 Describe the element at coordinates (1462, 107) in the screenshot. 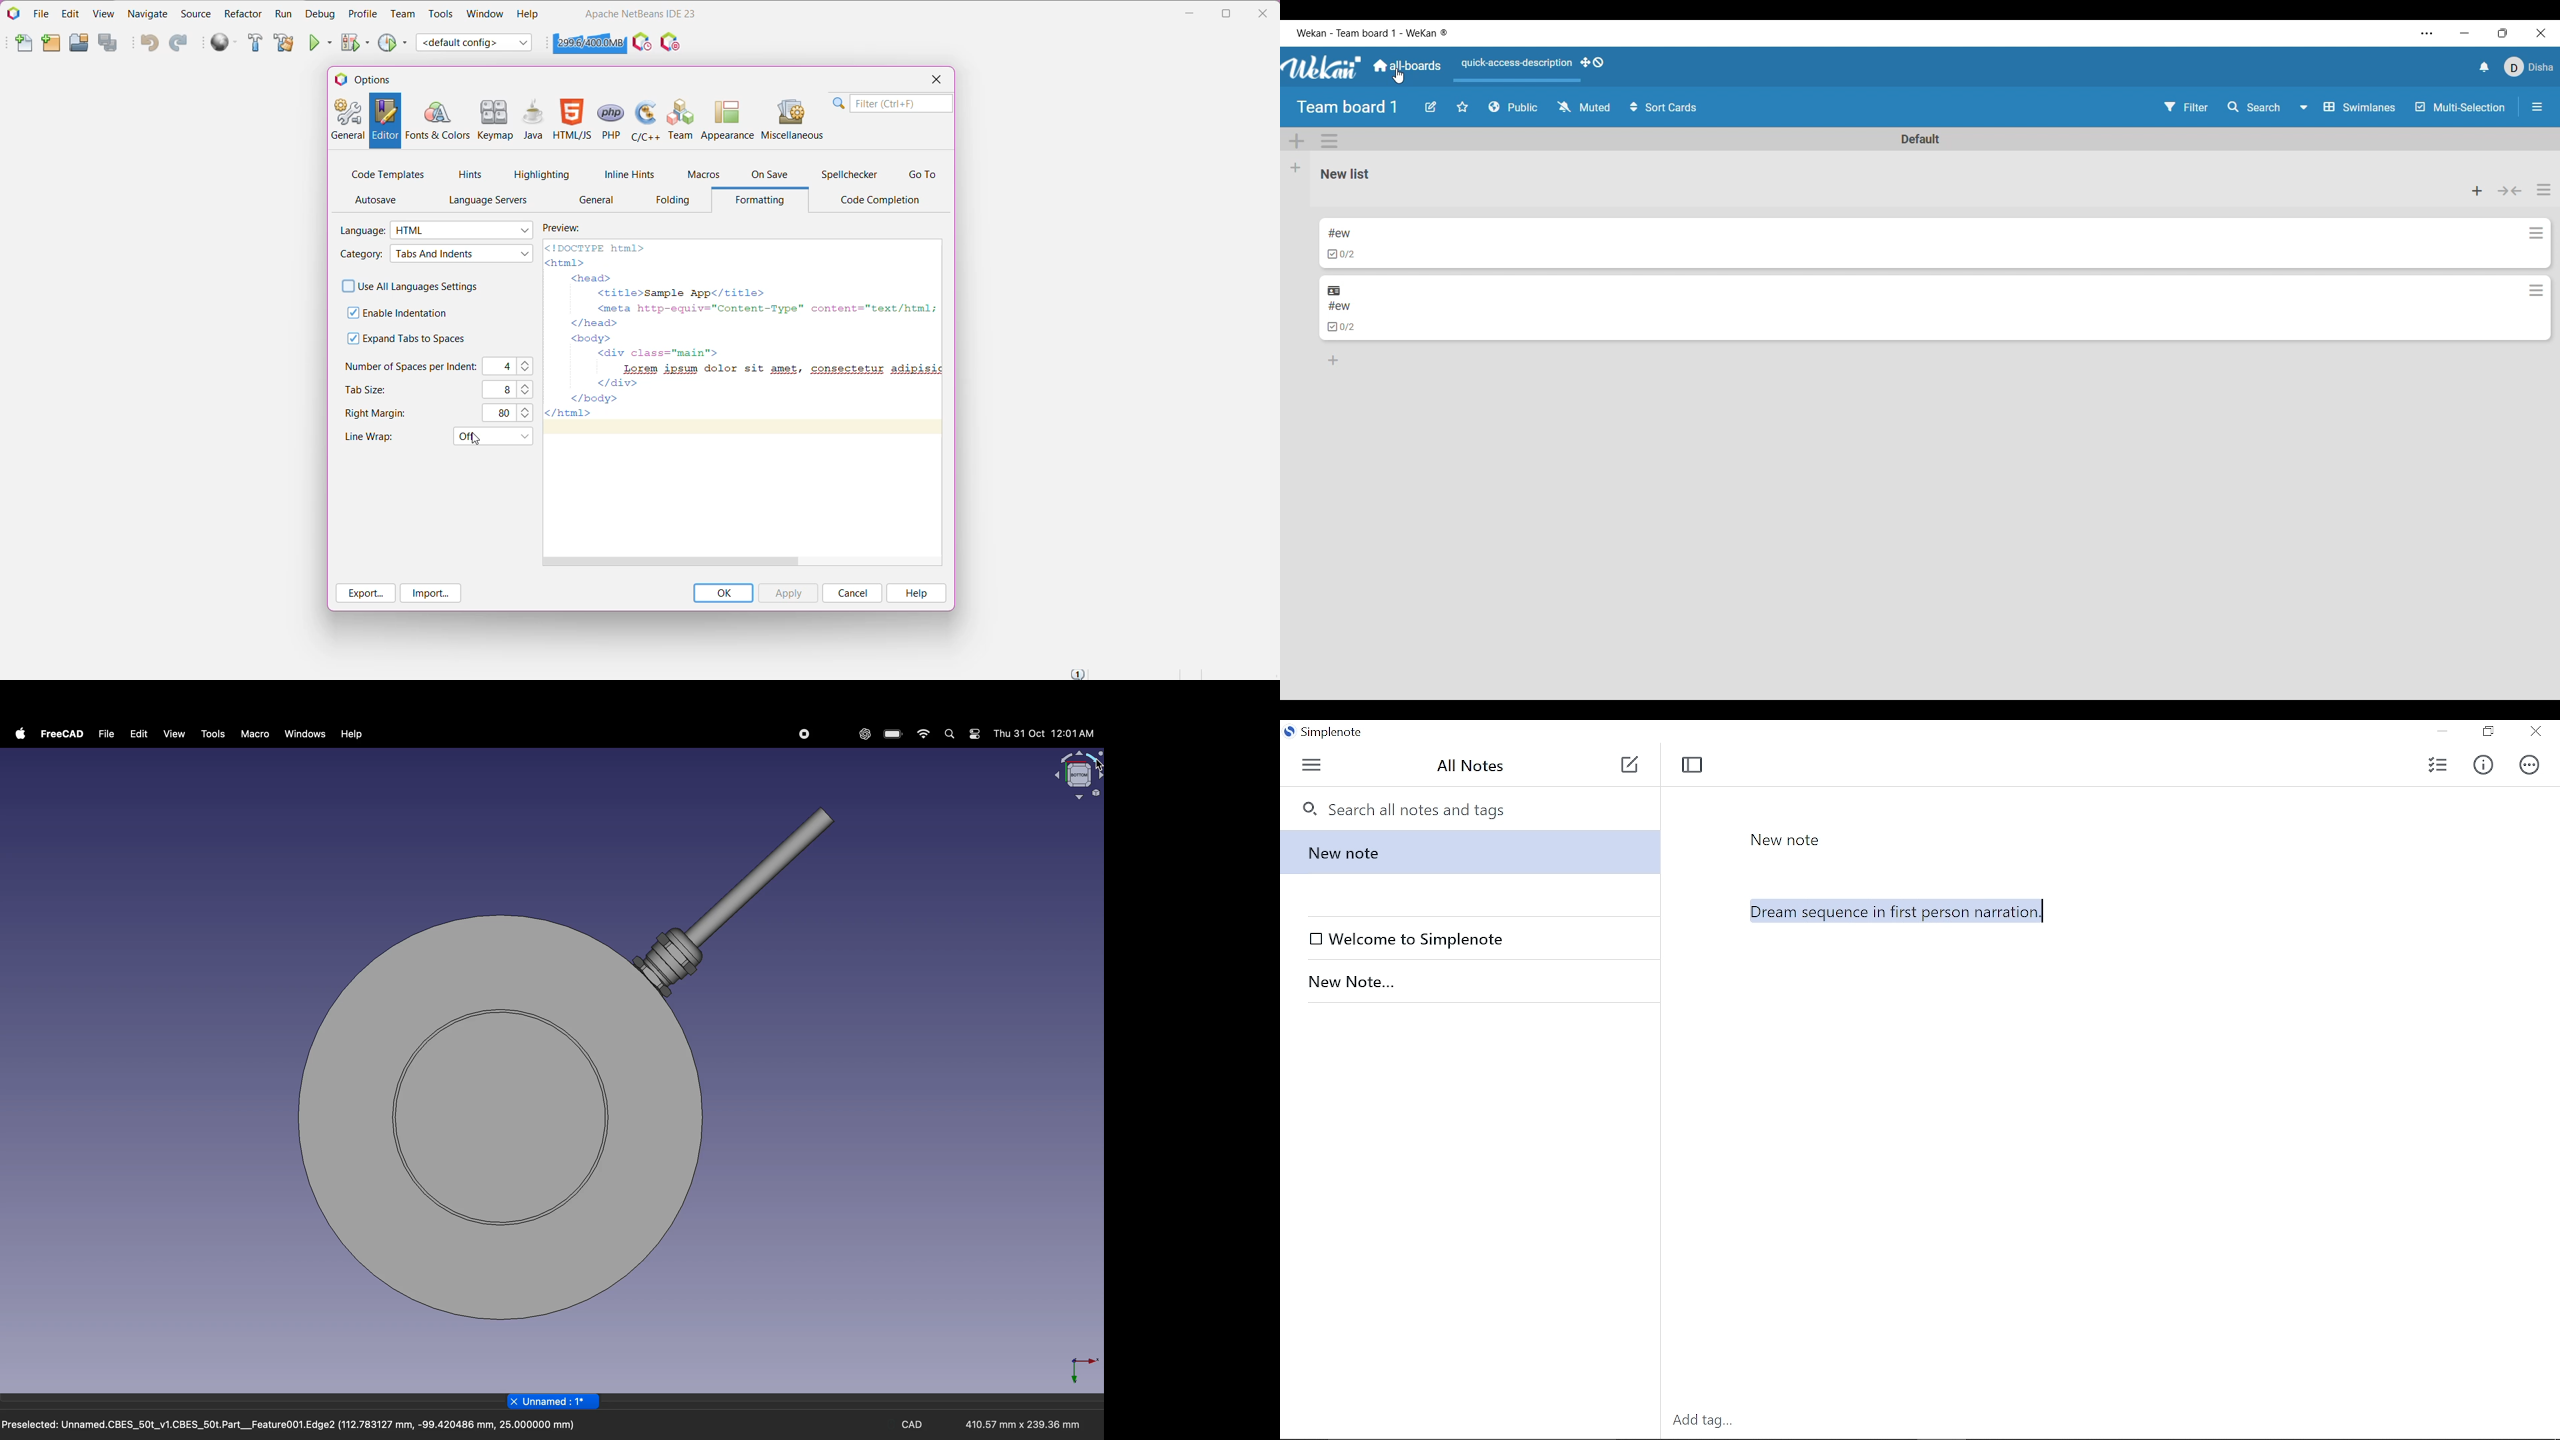

I see `Favorites` at that location.